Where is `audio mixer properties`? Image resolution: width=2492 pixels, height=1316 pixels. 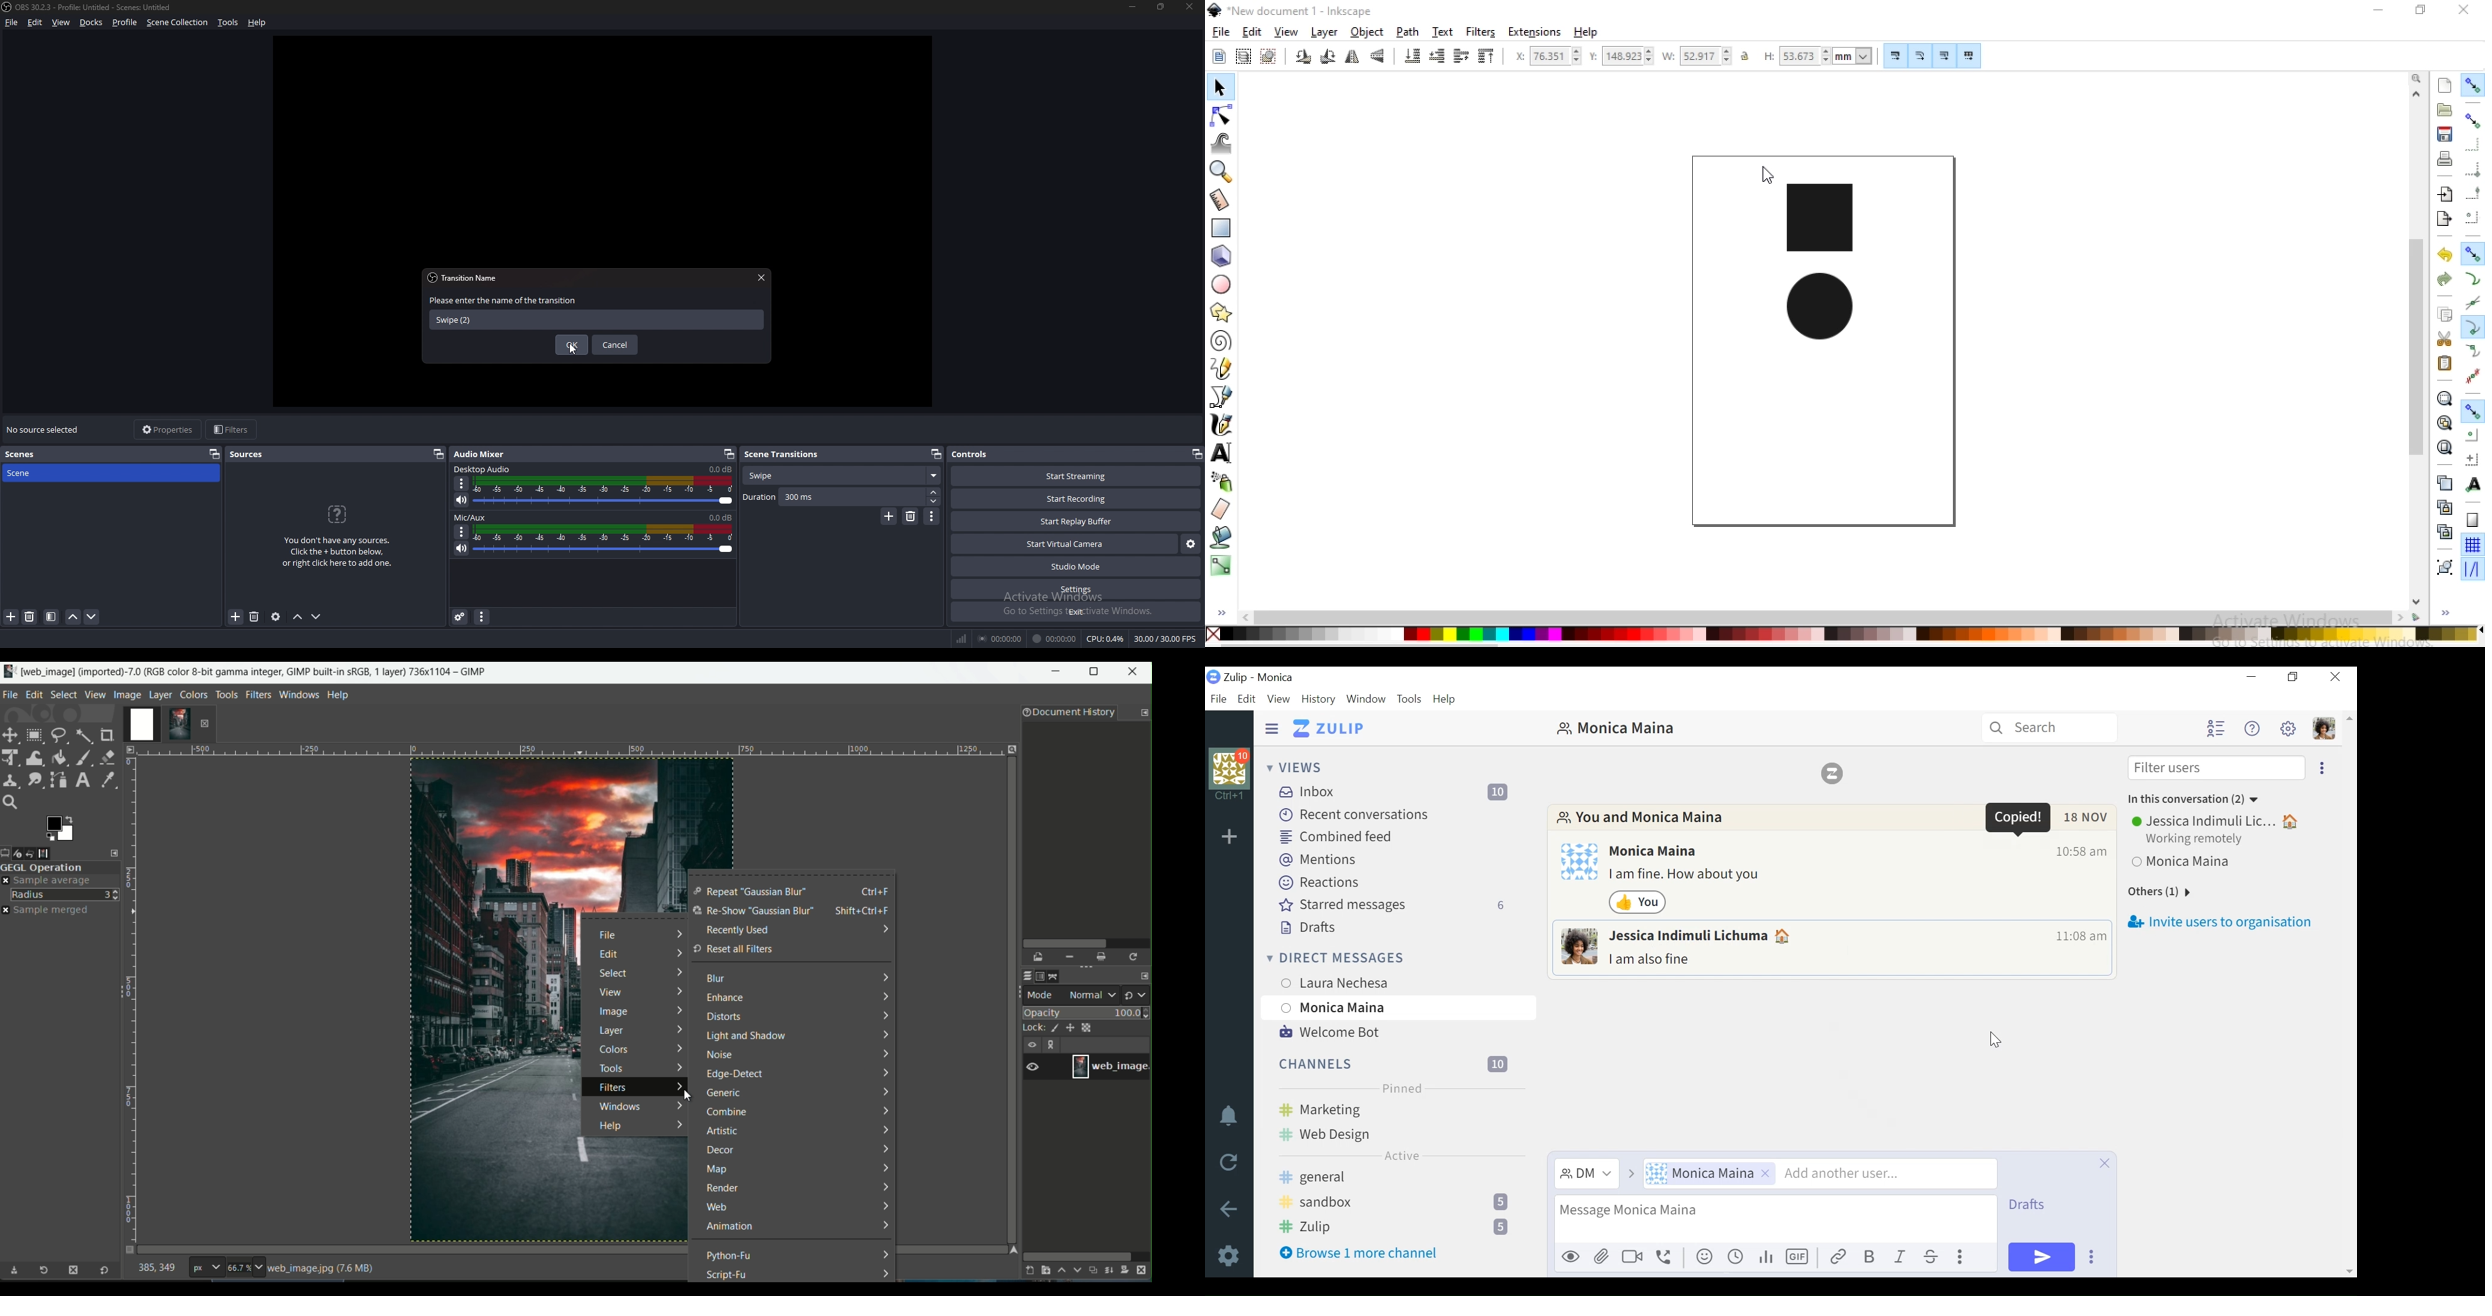
audio mixer properties is located at coordinates (483, 617).